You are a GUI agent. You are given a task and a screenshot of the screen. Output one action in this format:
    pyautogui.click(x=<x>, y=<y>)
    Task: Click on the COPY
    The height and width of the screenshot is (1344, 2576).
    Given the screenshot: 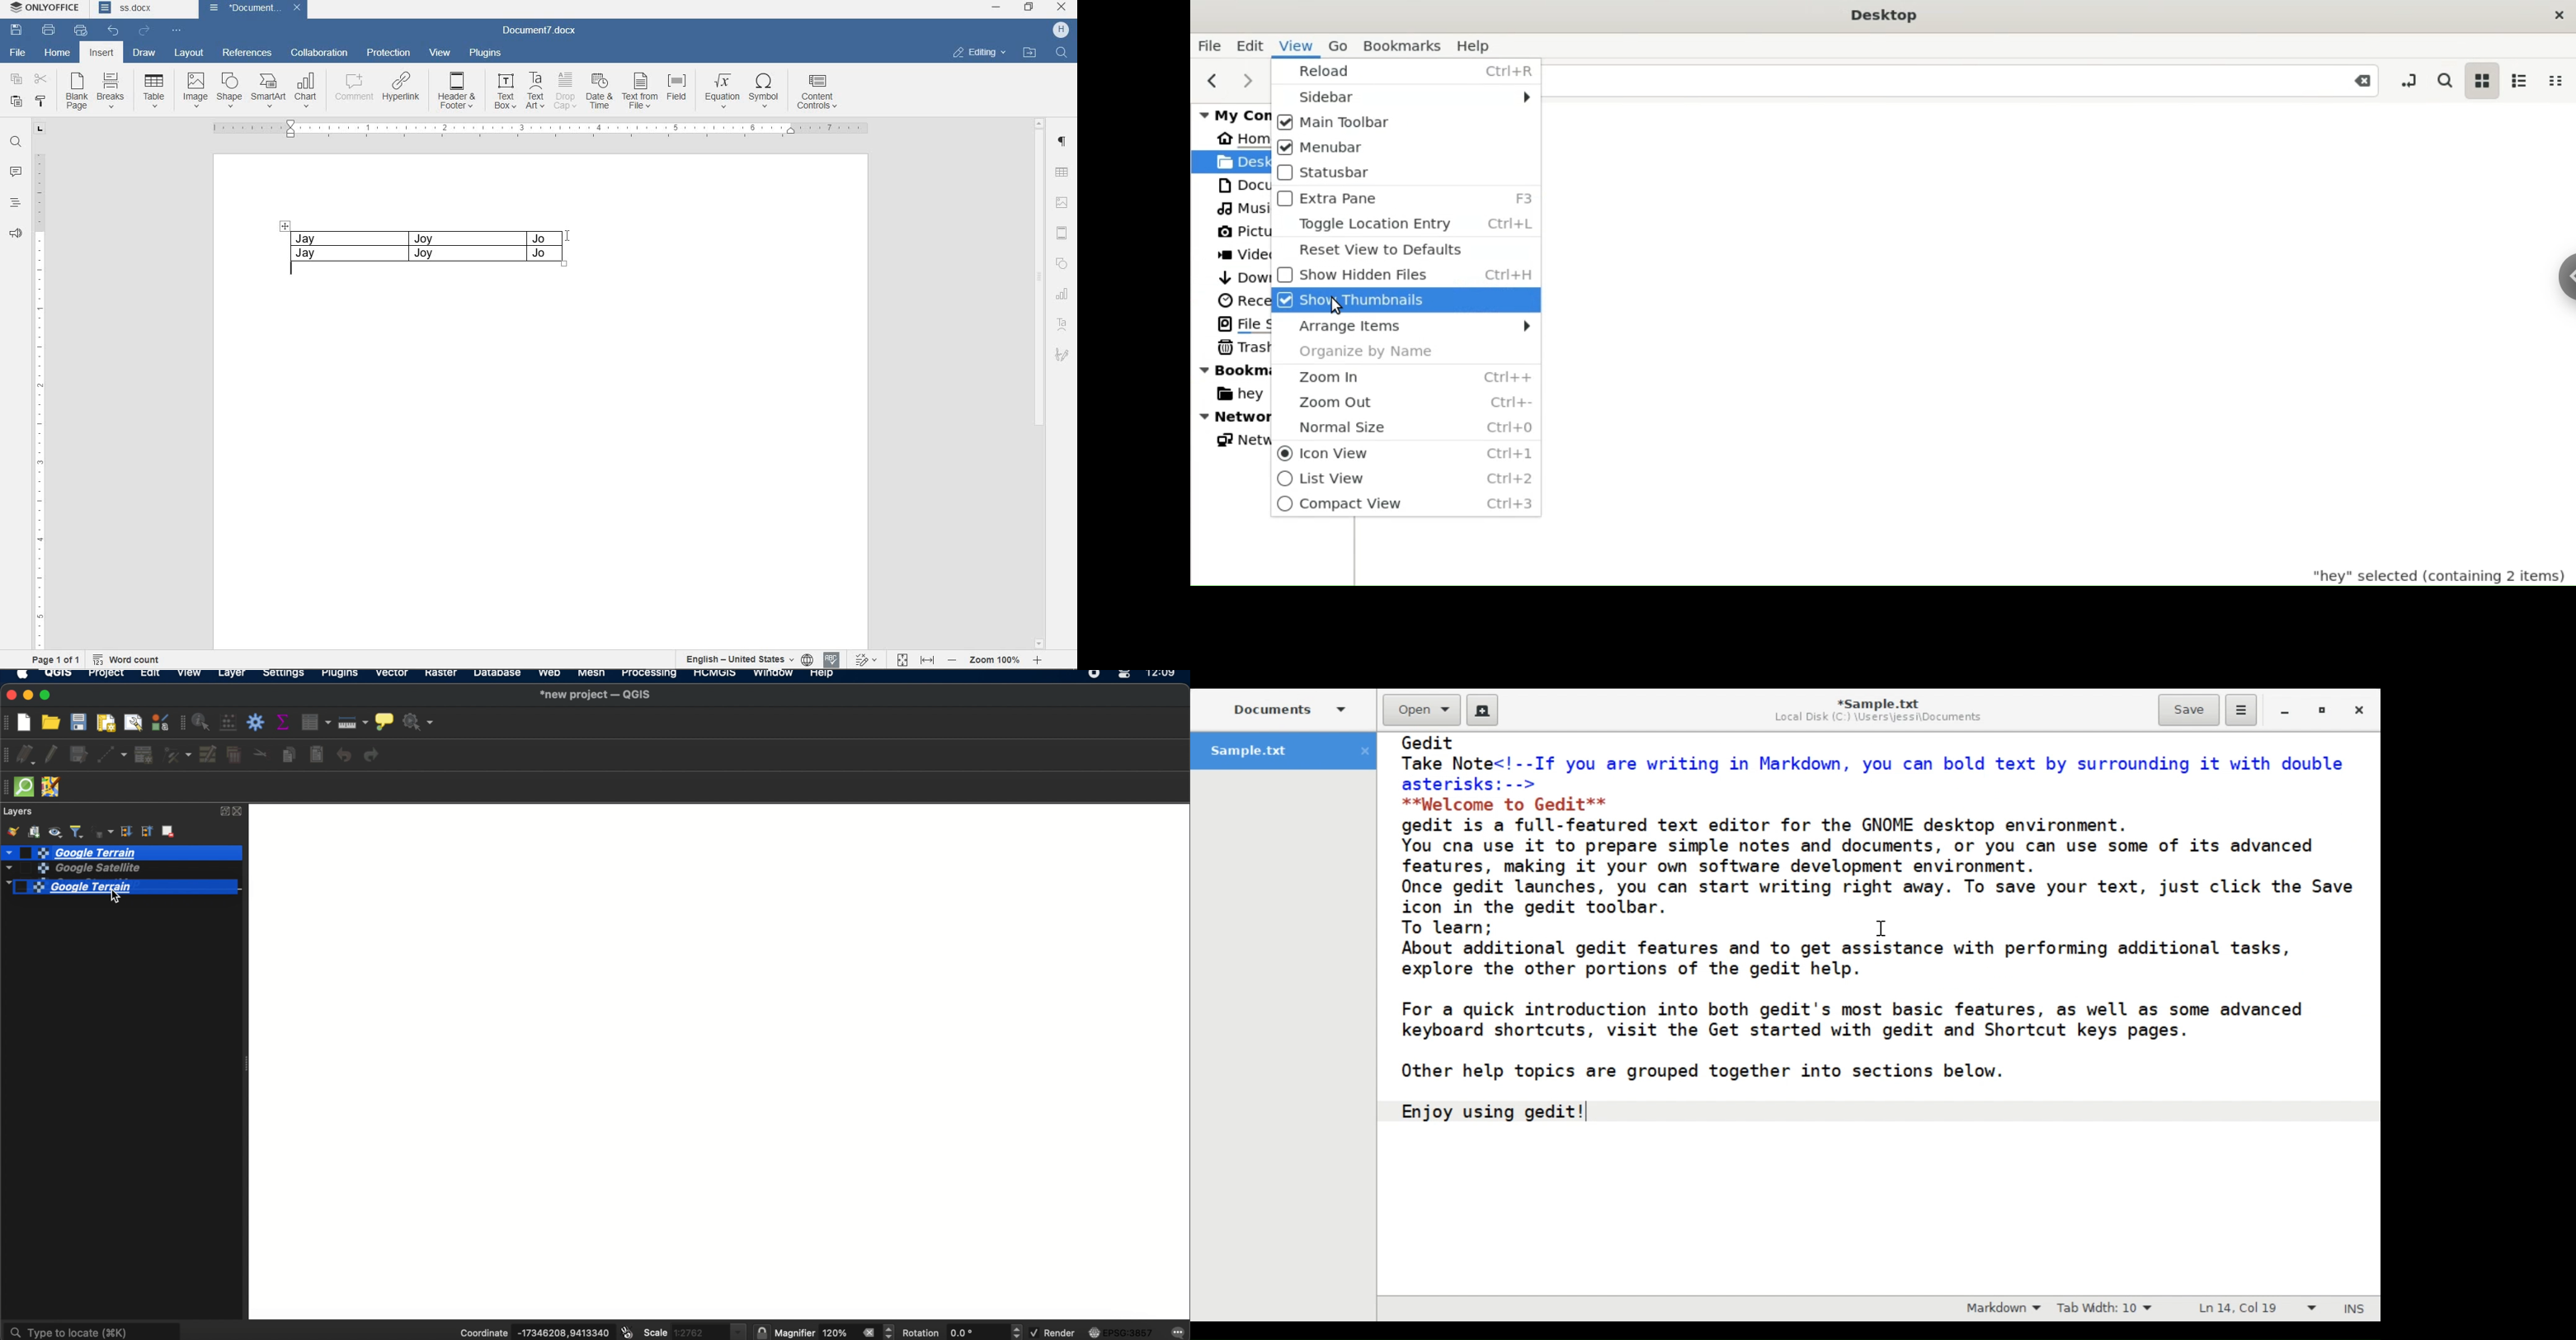 What is the action you would take?
    pyautogui.click(x=16, y=80)
    